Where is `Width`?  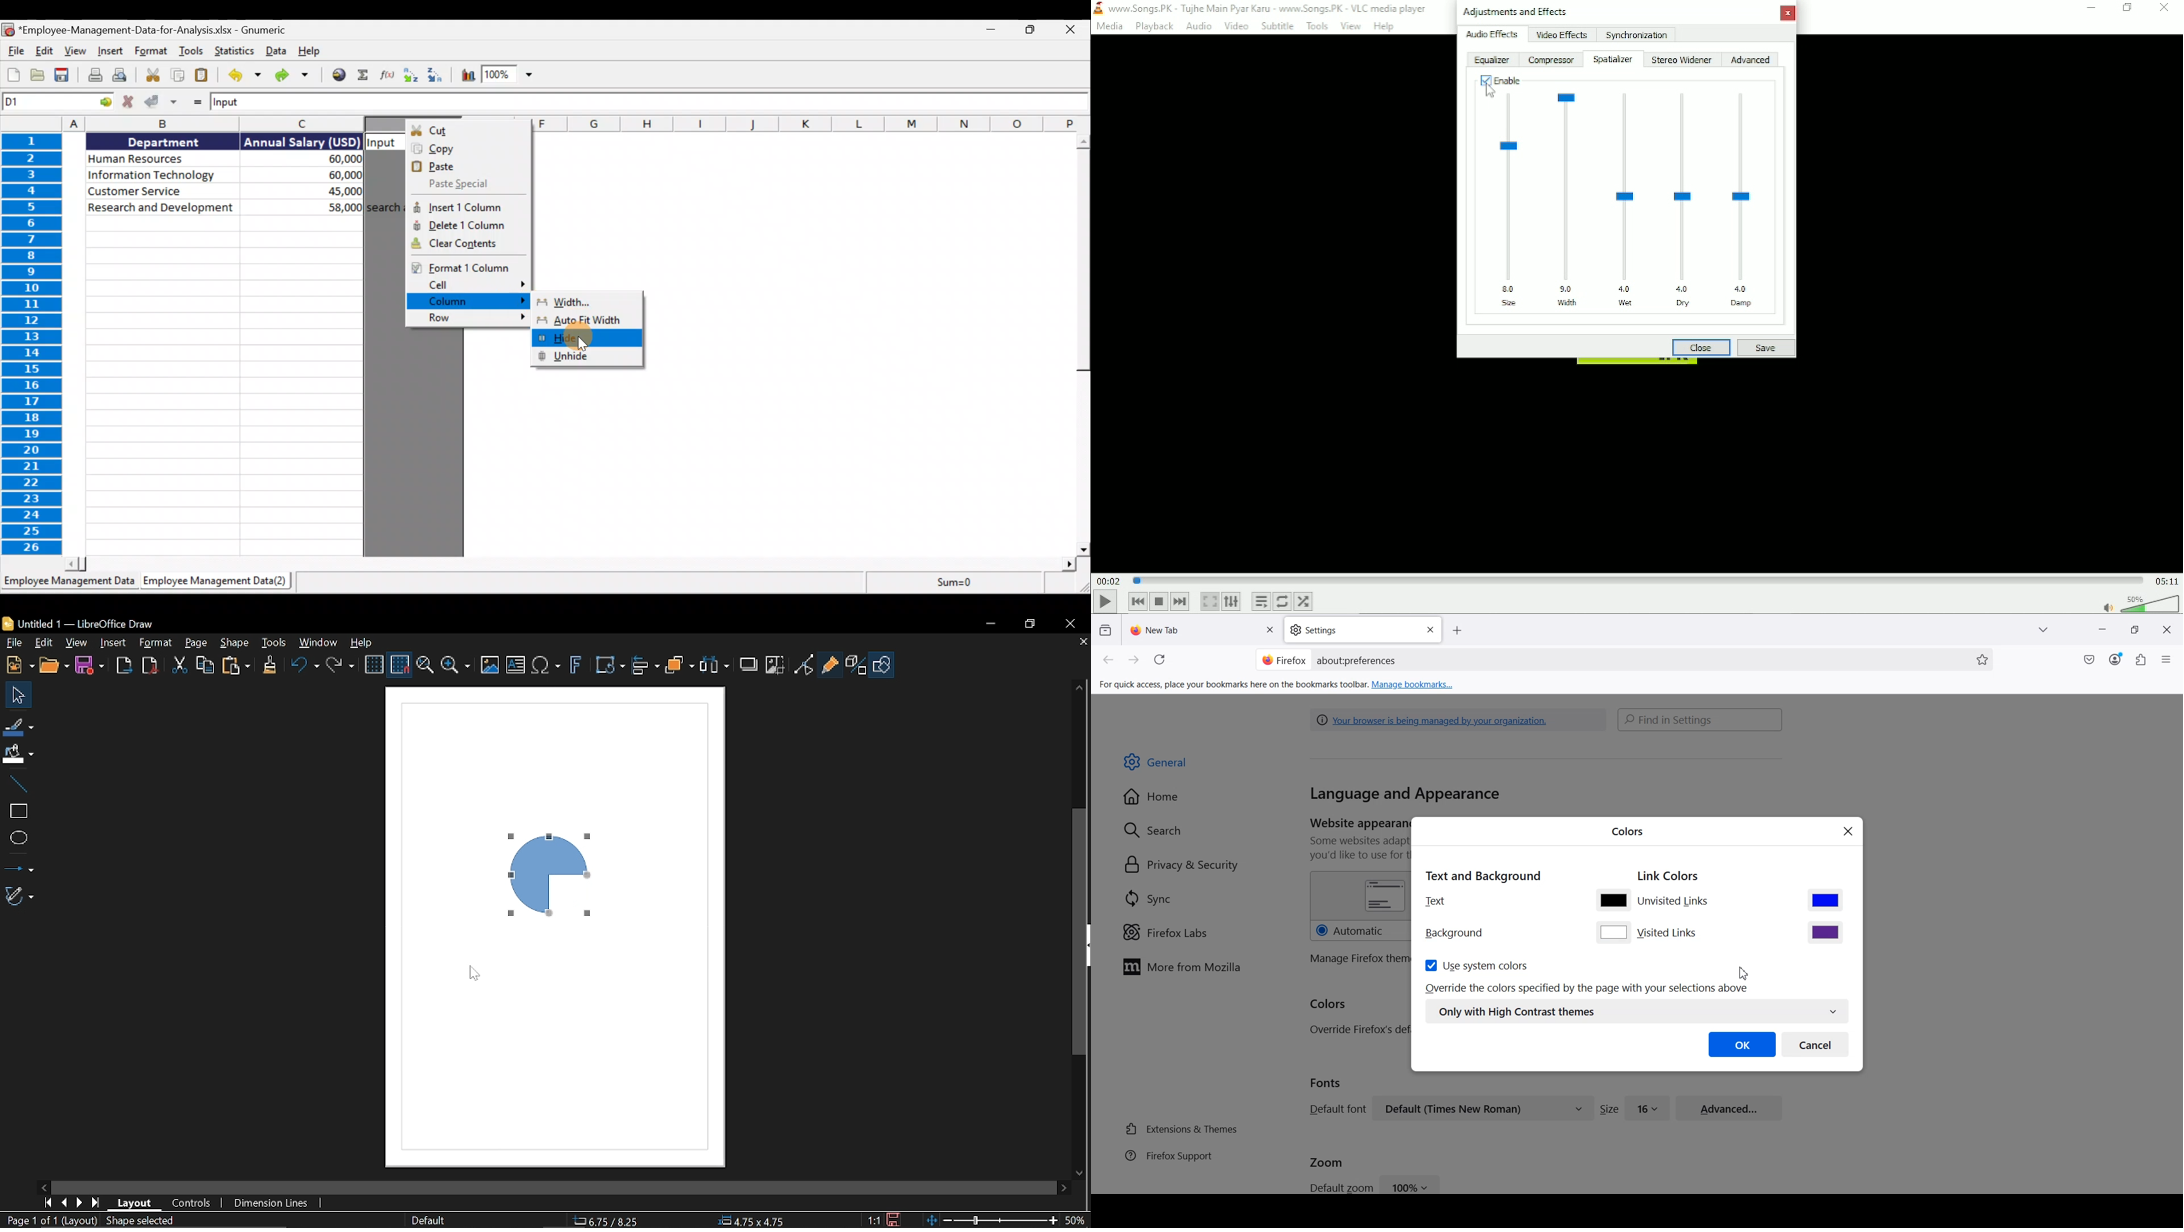 Width is located at coordinates (1569, 198).